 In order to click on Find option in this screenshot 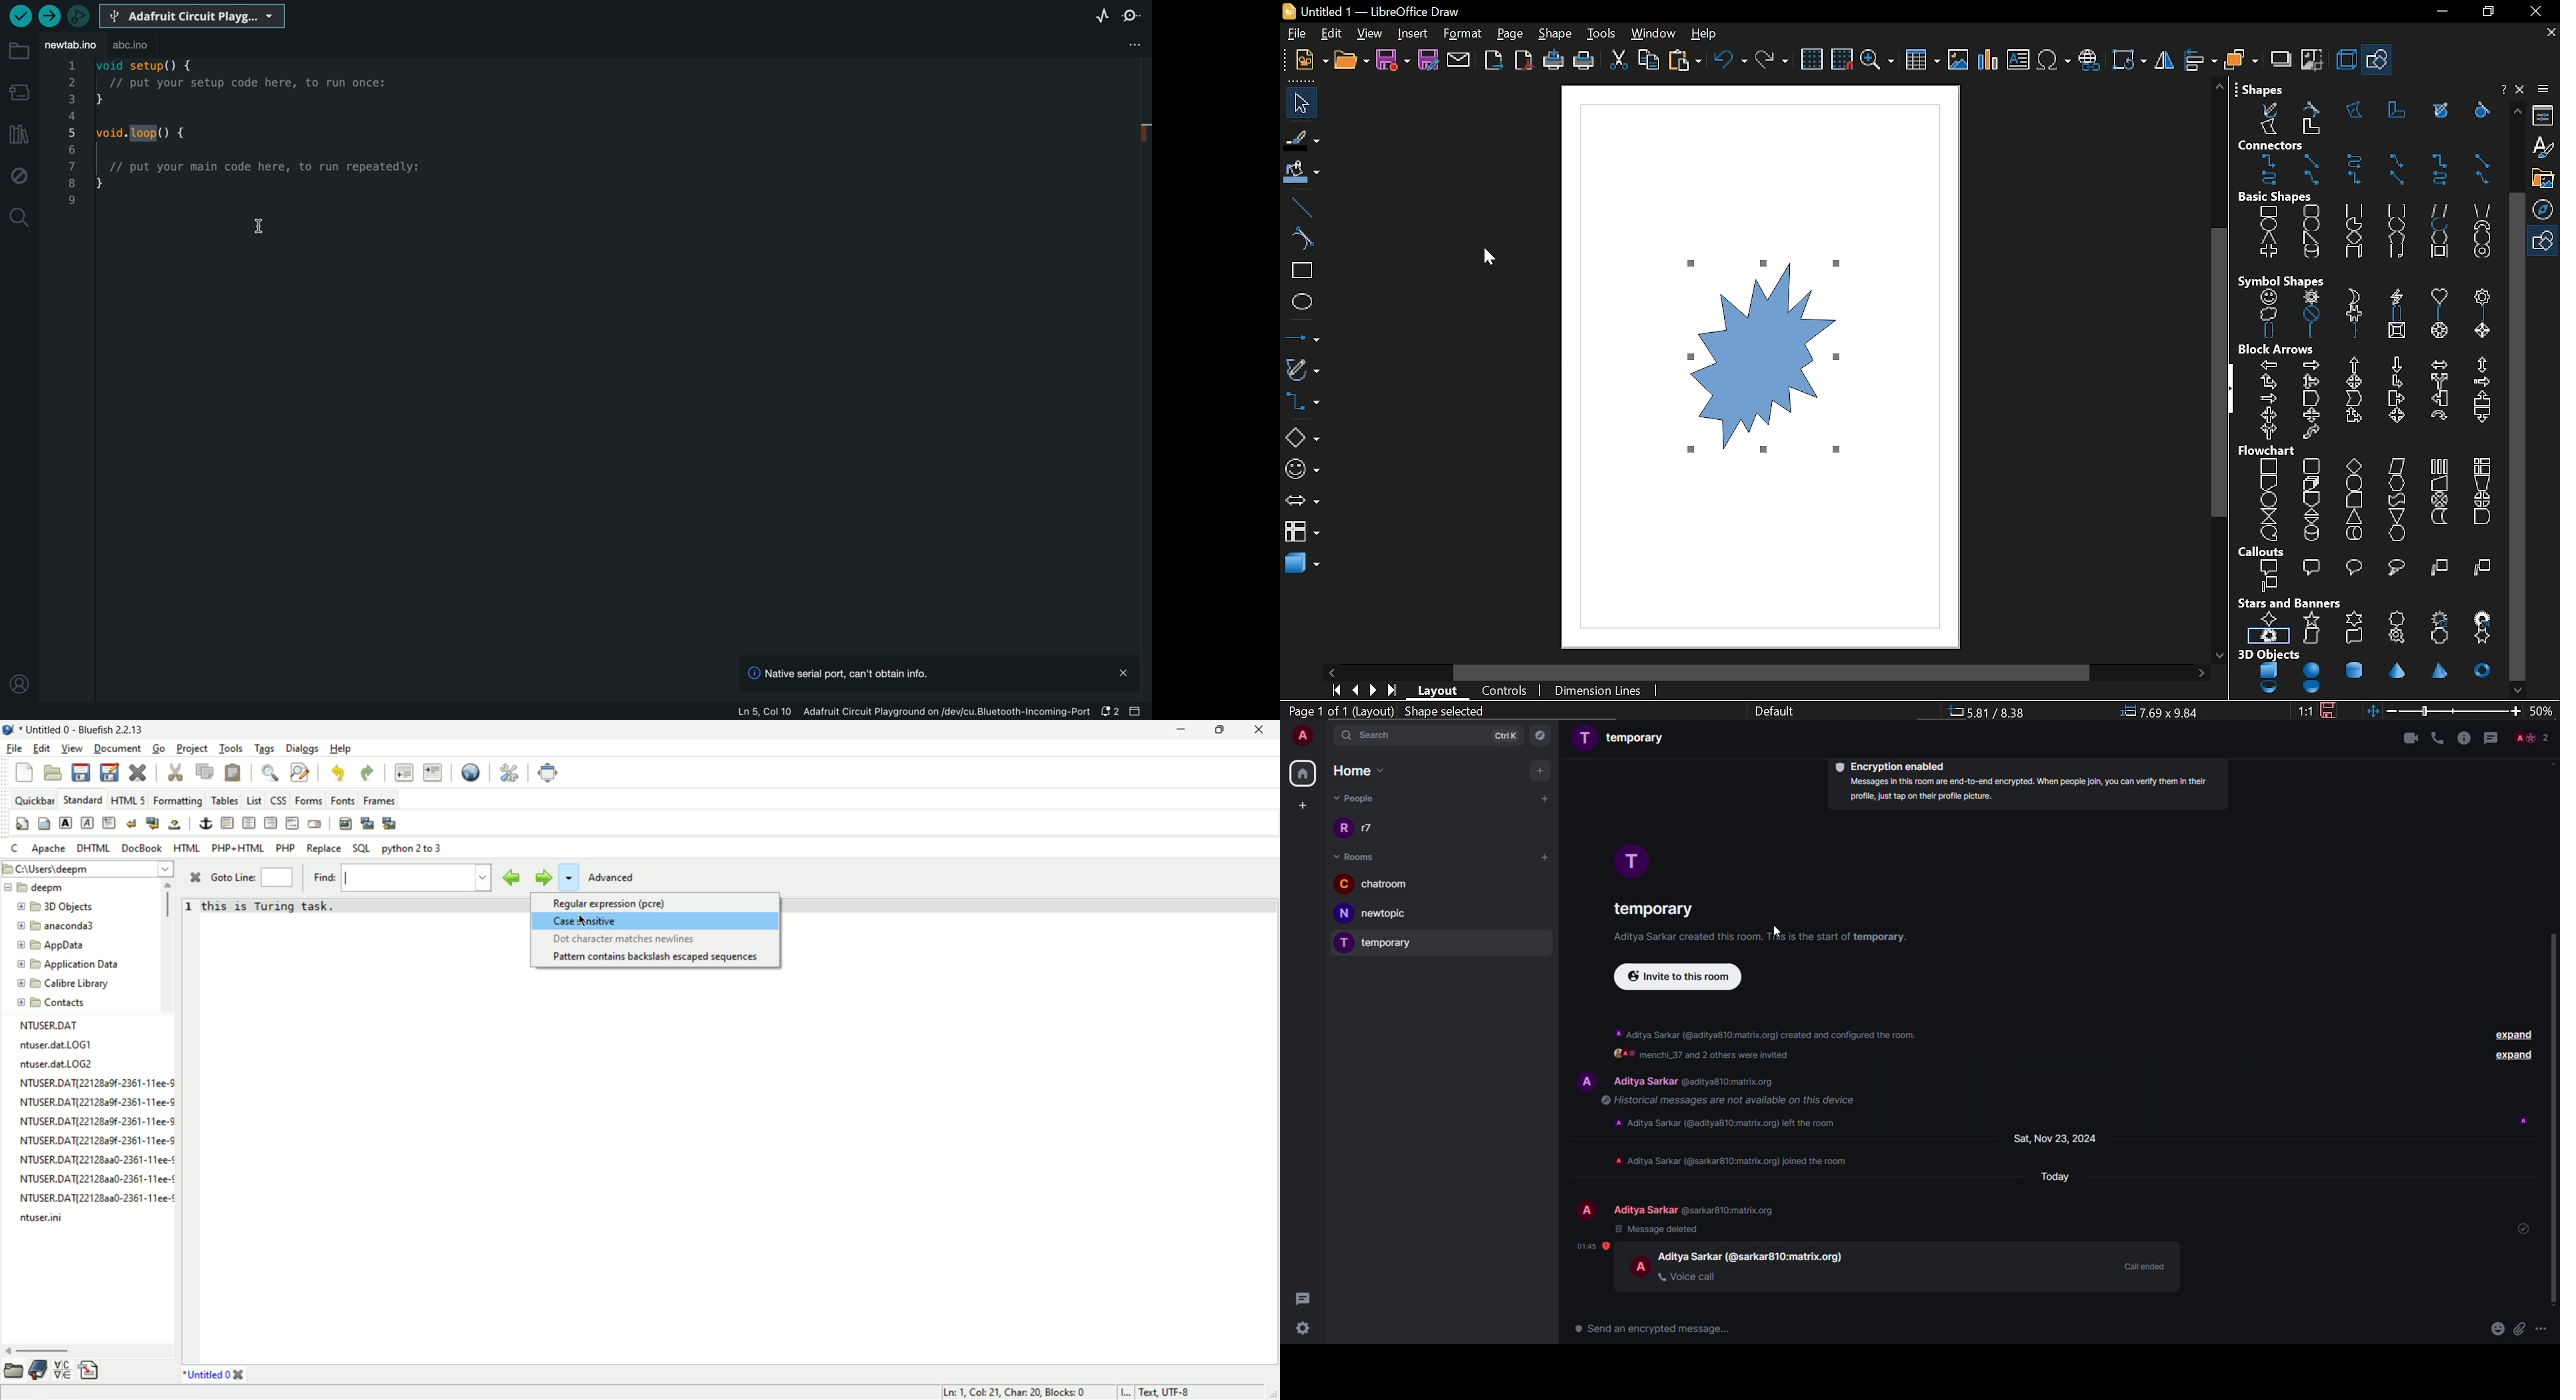, I will do `click(569, 877)`.